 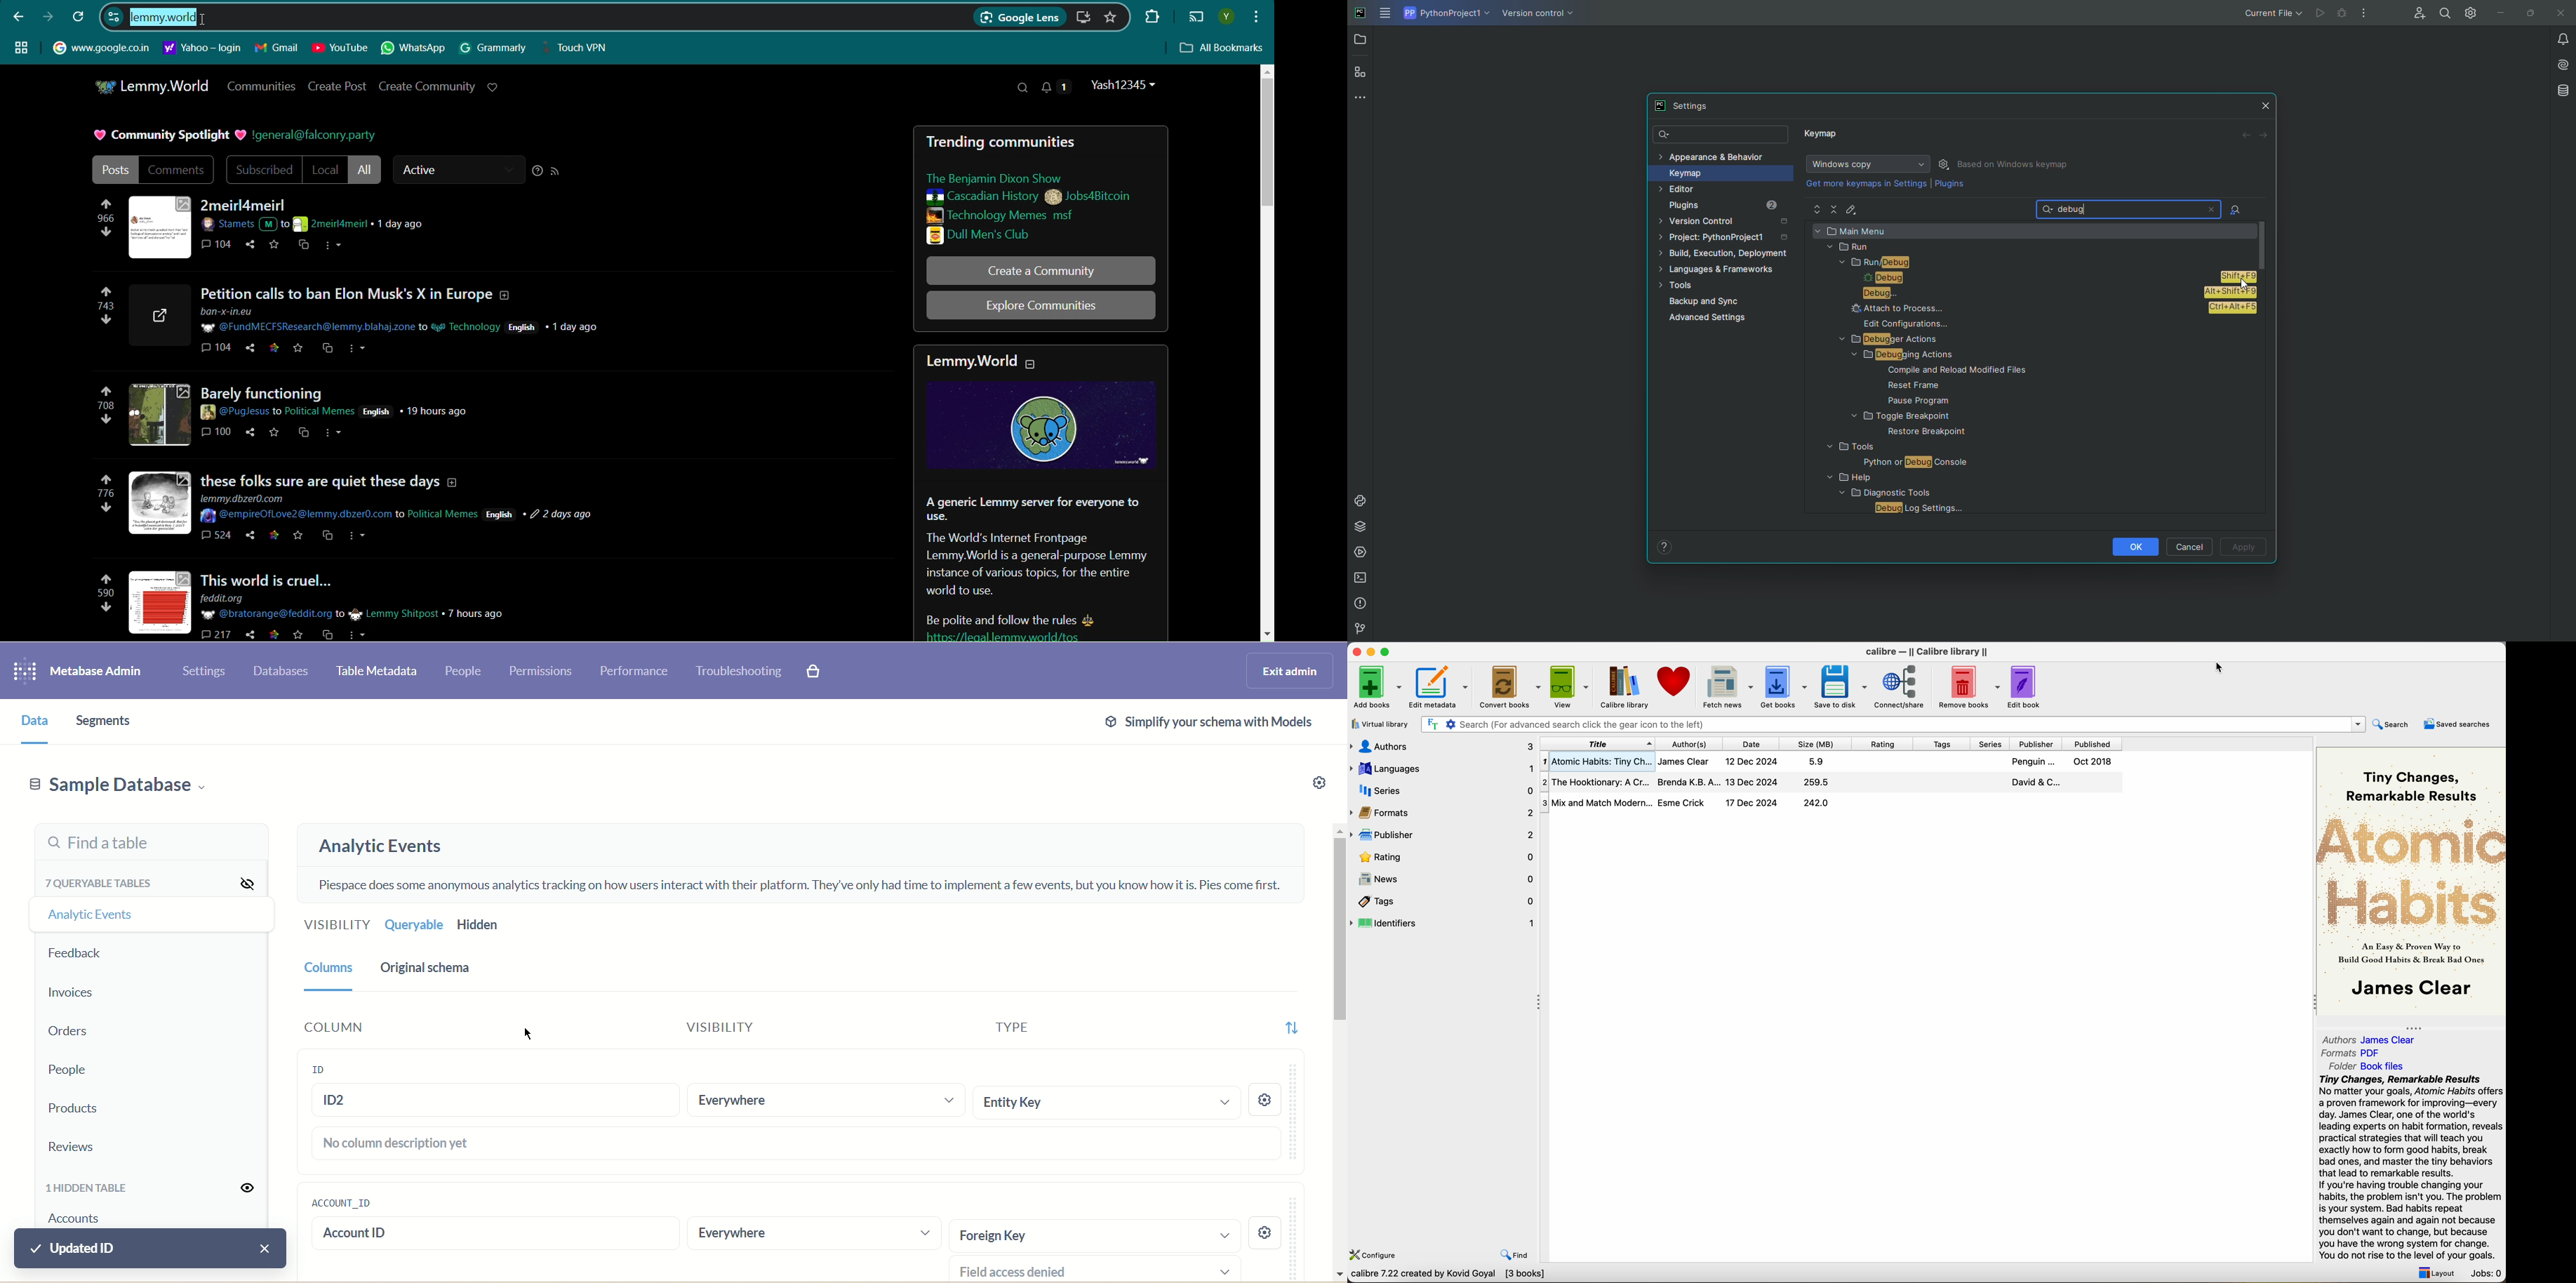 What do you see at coordinates (1376, 1253) in the screenshot?
I see `configure` at bounding box center [1376, 1253].